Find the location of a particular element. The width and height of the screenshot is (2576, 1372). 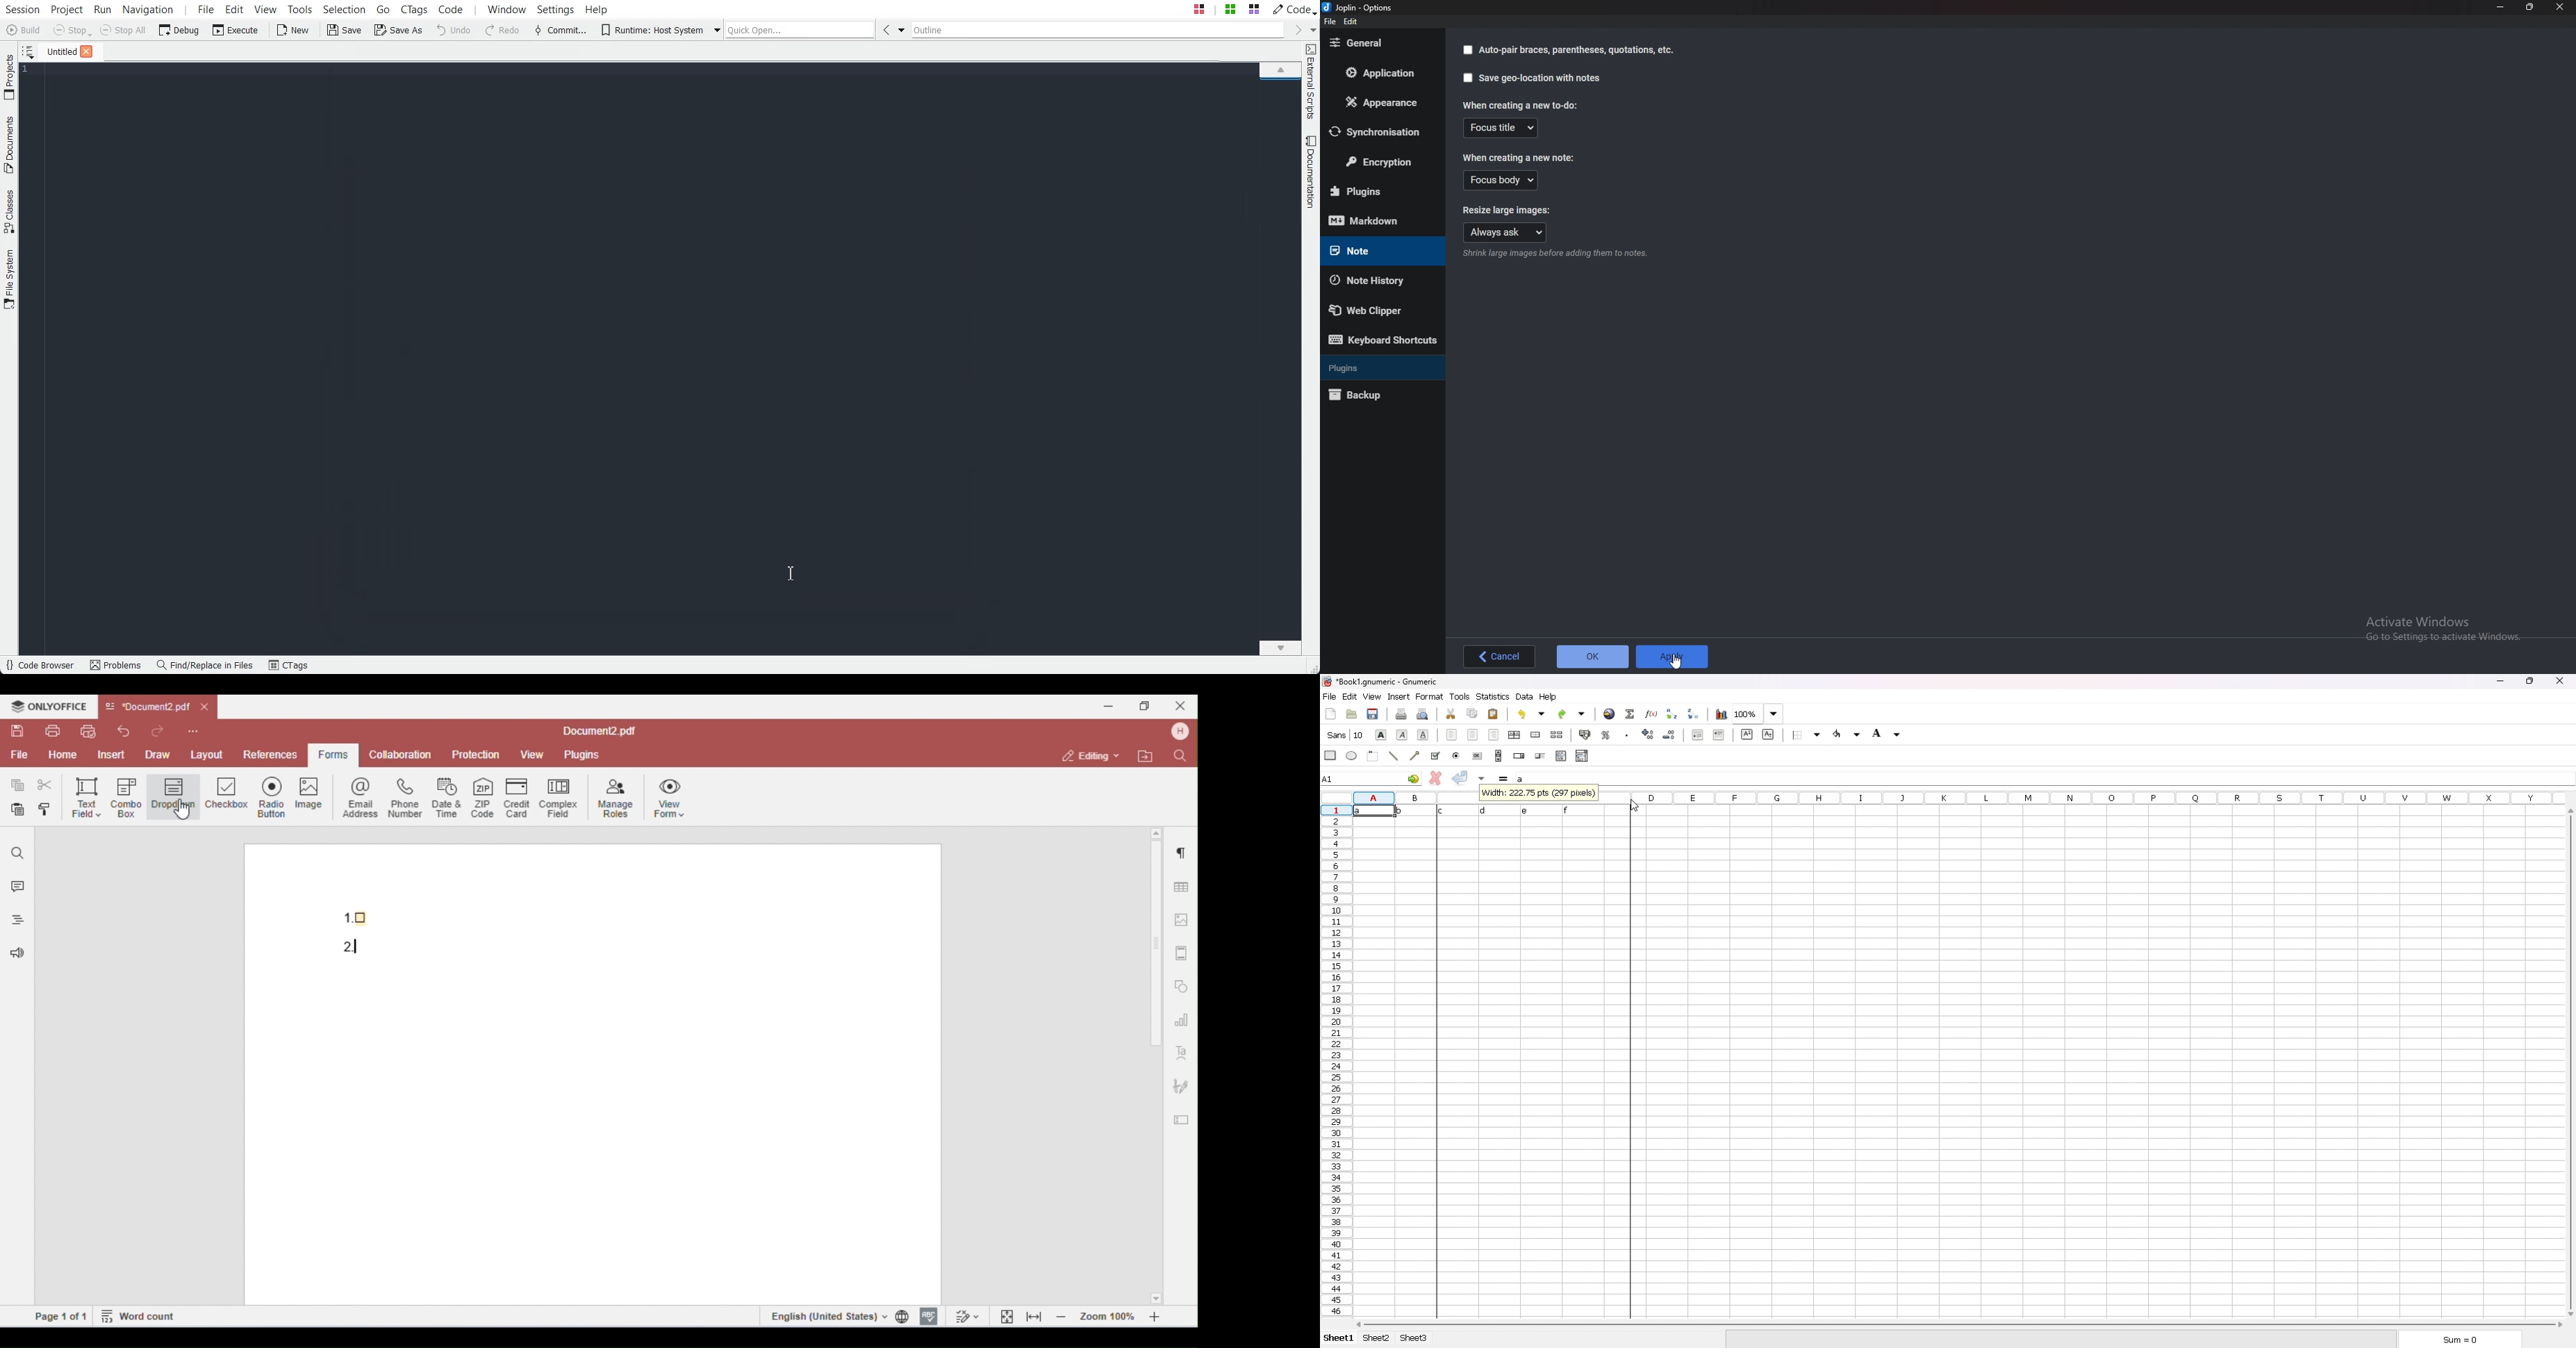

rows is located at coordinates (1334, 1060).